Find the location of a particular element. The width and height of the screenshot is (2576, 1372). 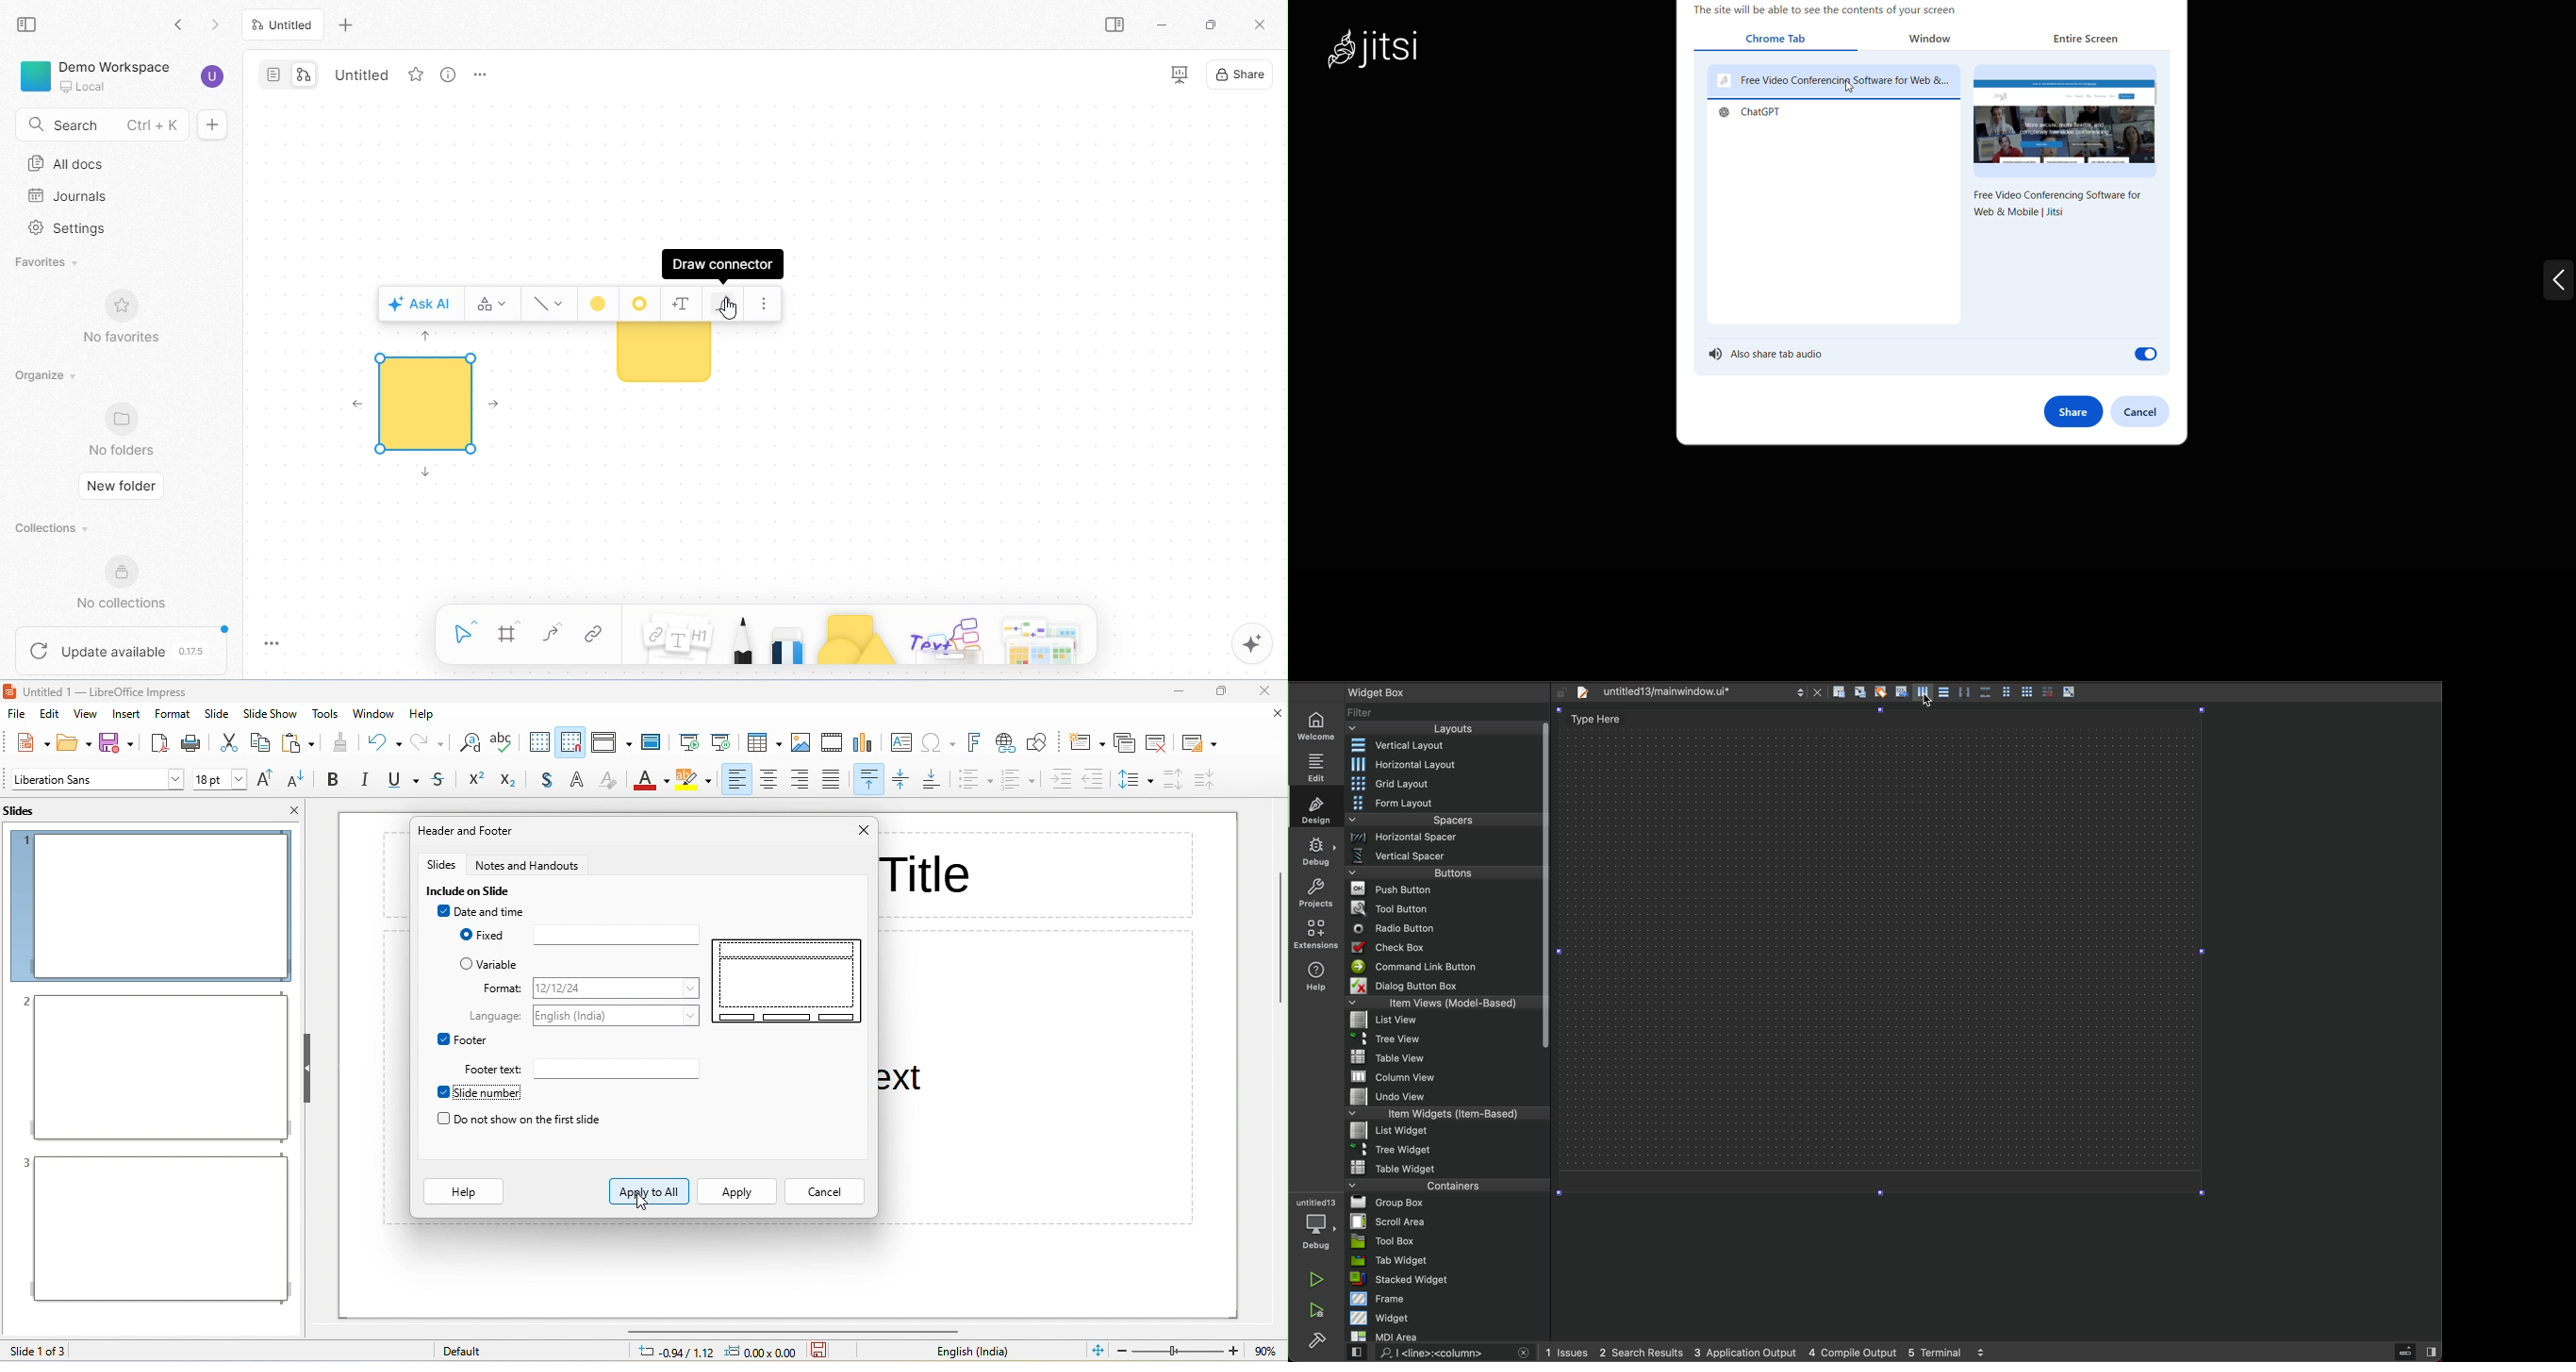

value is located at coordinates (1263, 1351).